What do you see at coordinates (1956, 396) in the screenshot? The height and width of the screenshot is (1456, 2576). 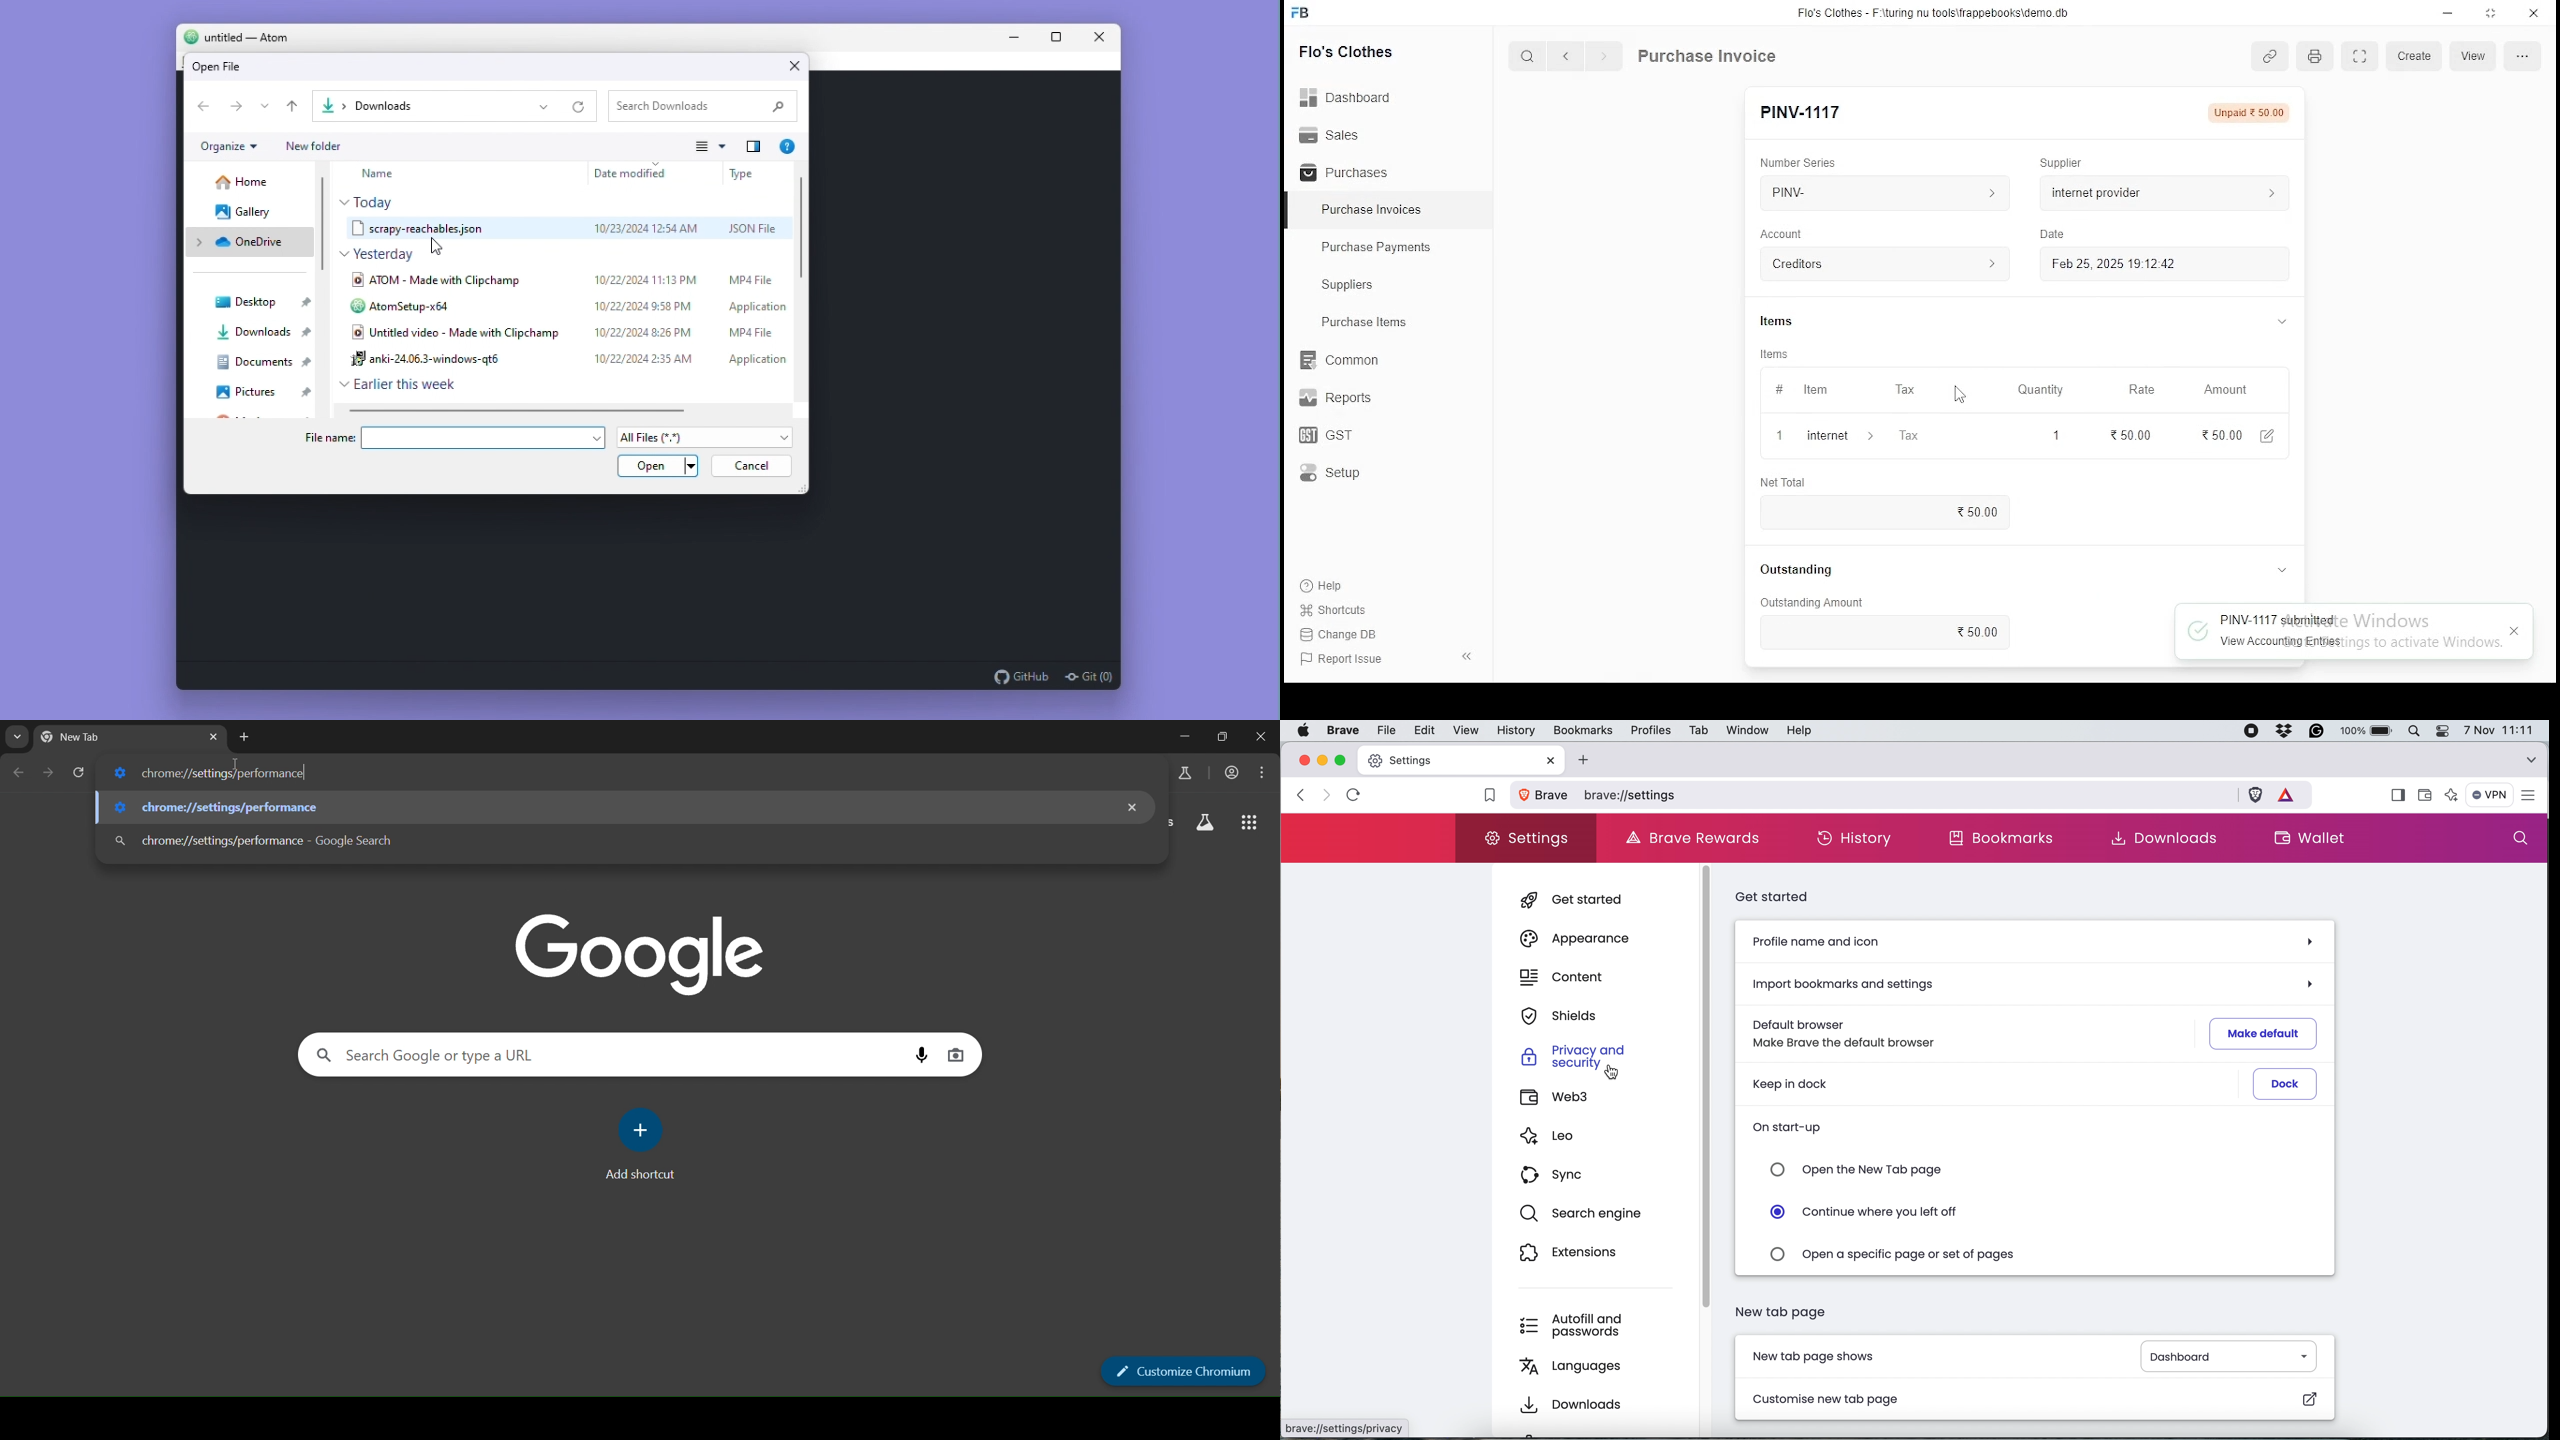 I see `mouse pointer` at bounding box center [1956, 396].